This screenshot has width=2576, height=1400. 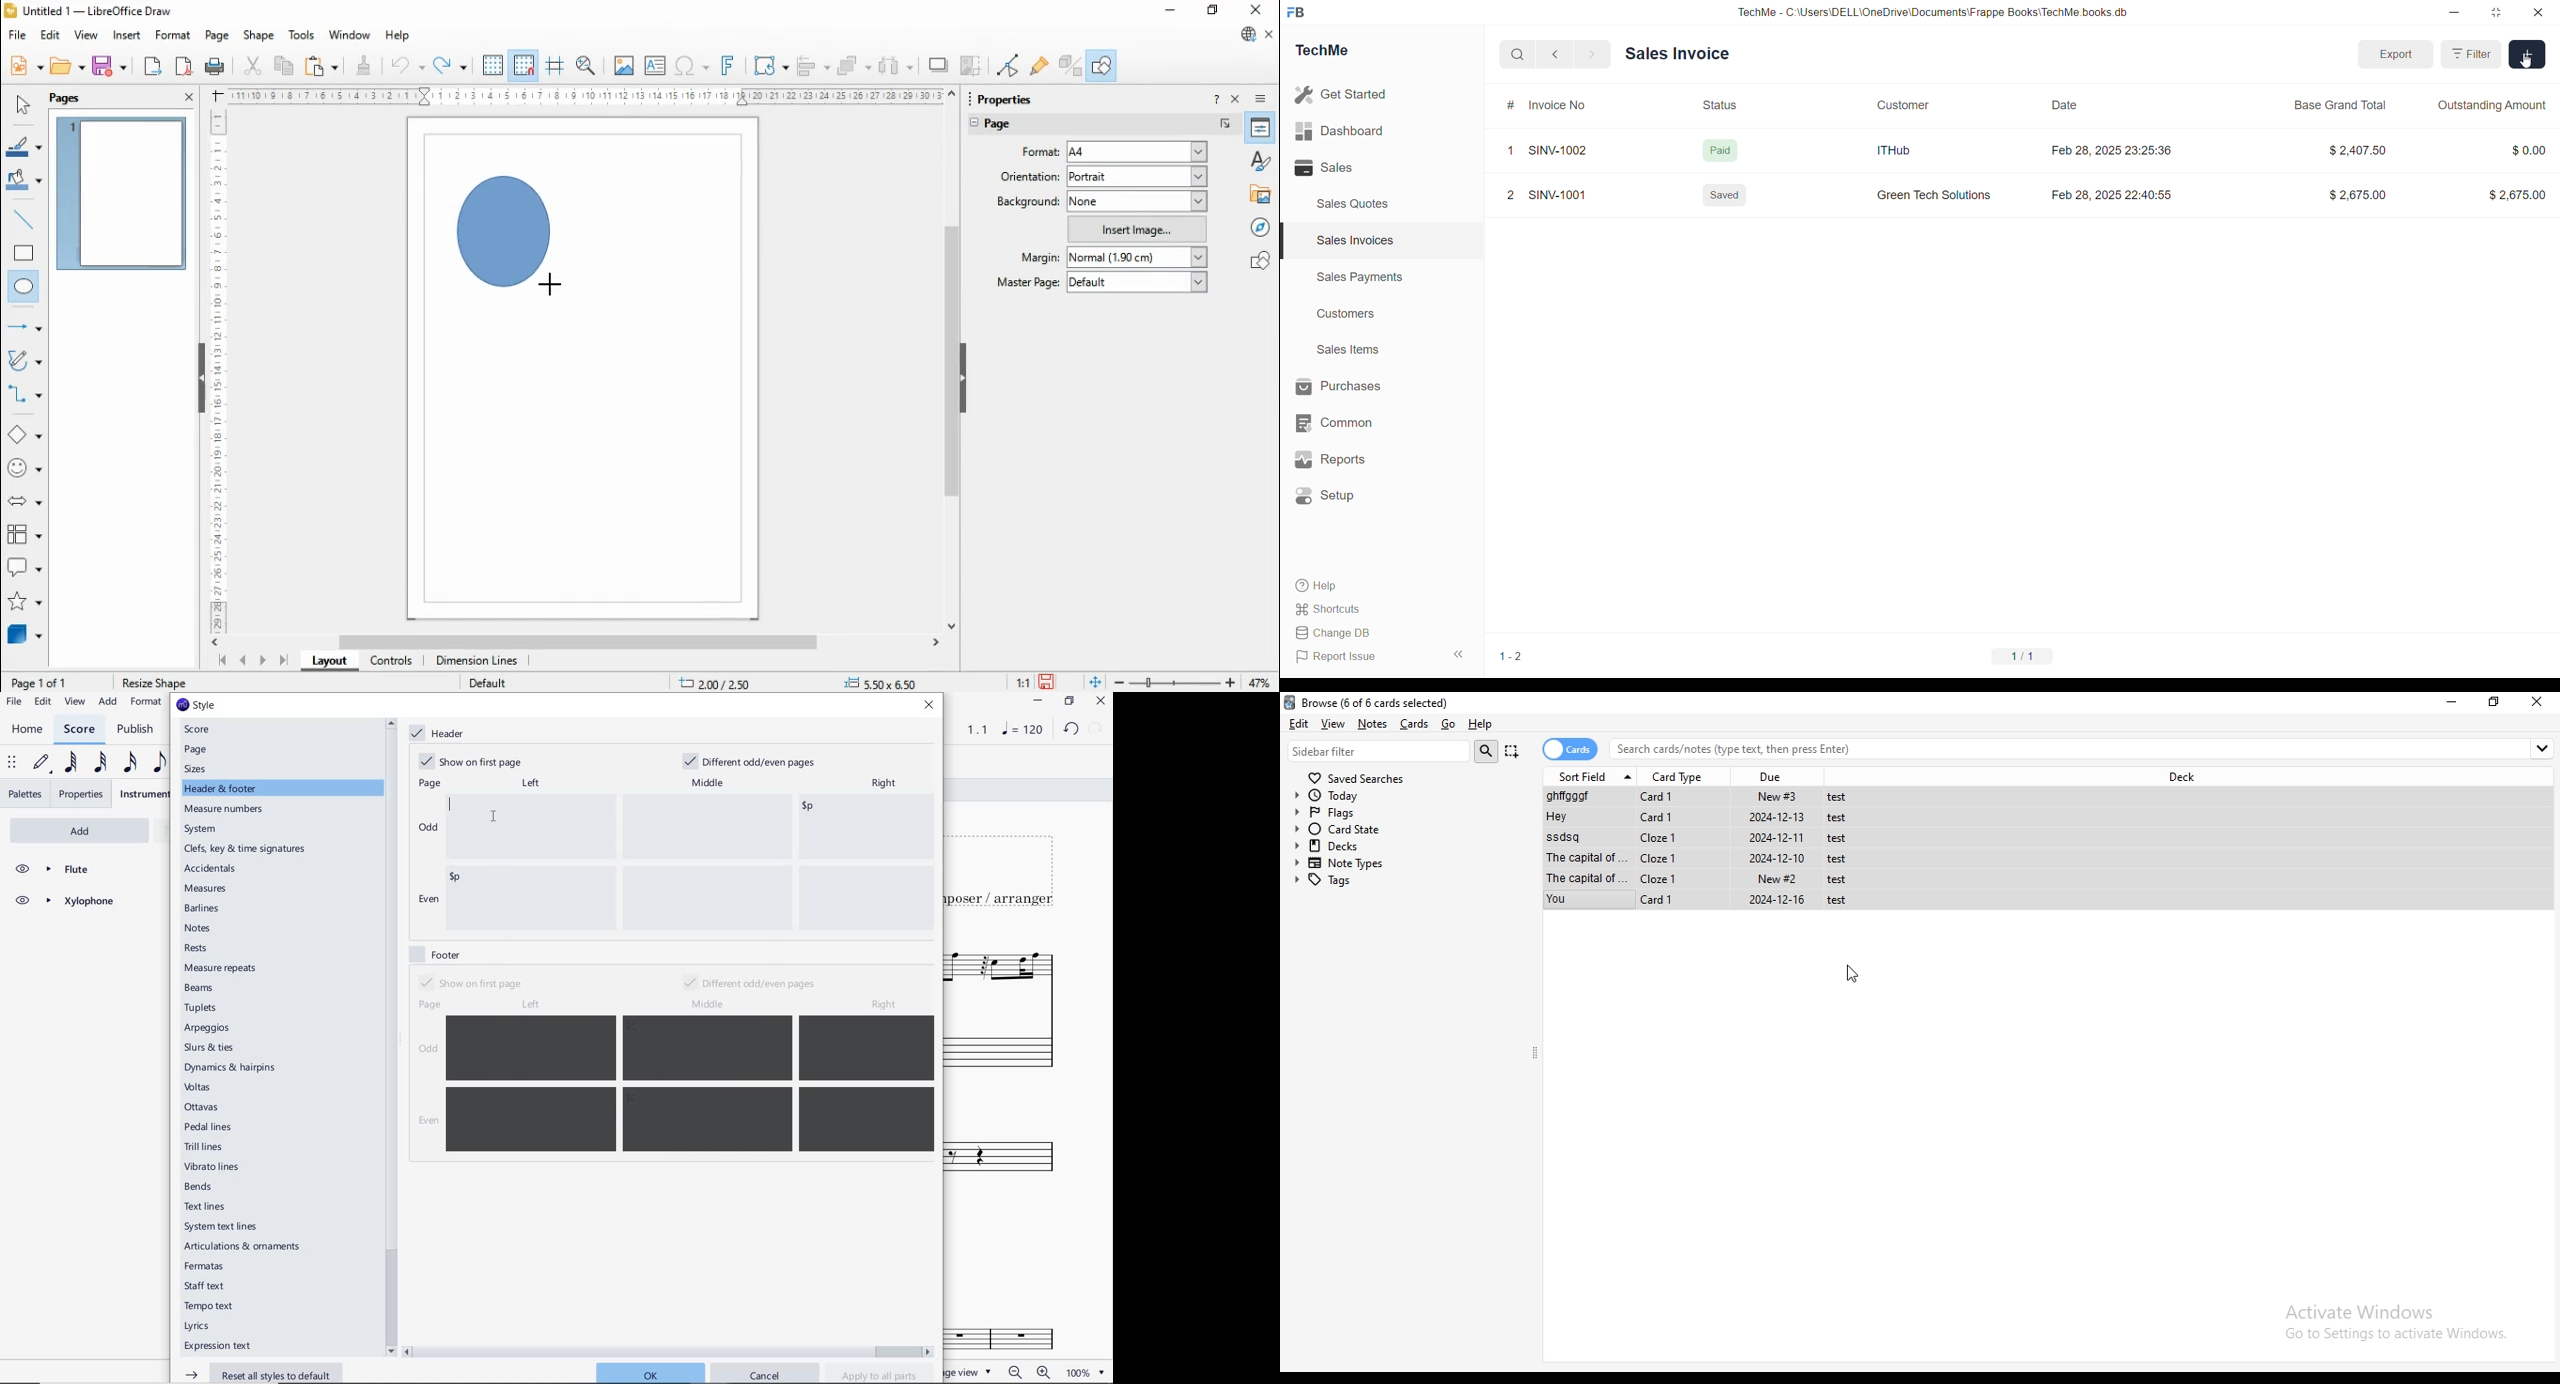 I want to click on sort field, so click(x=1593, y=775).